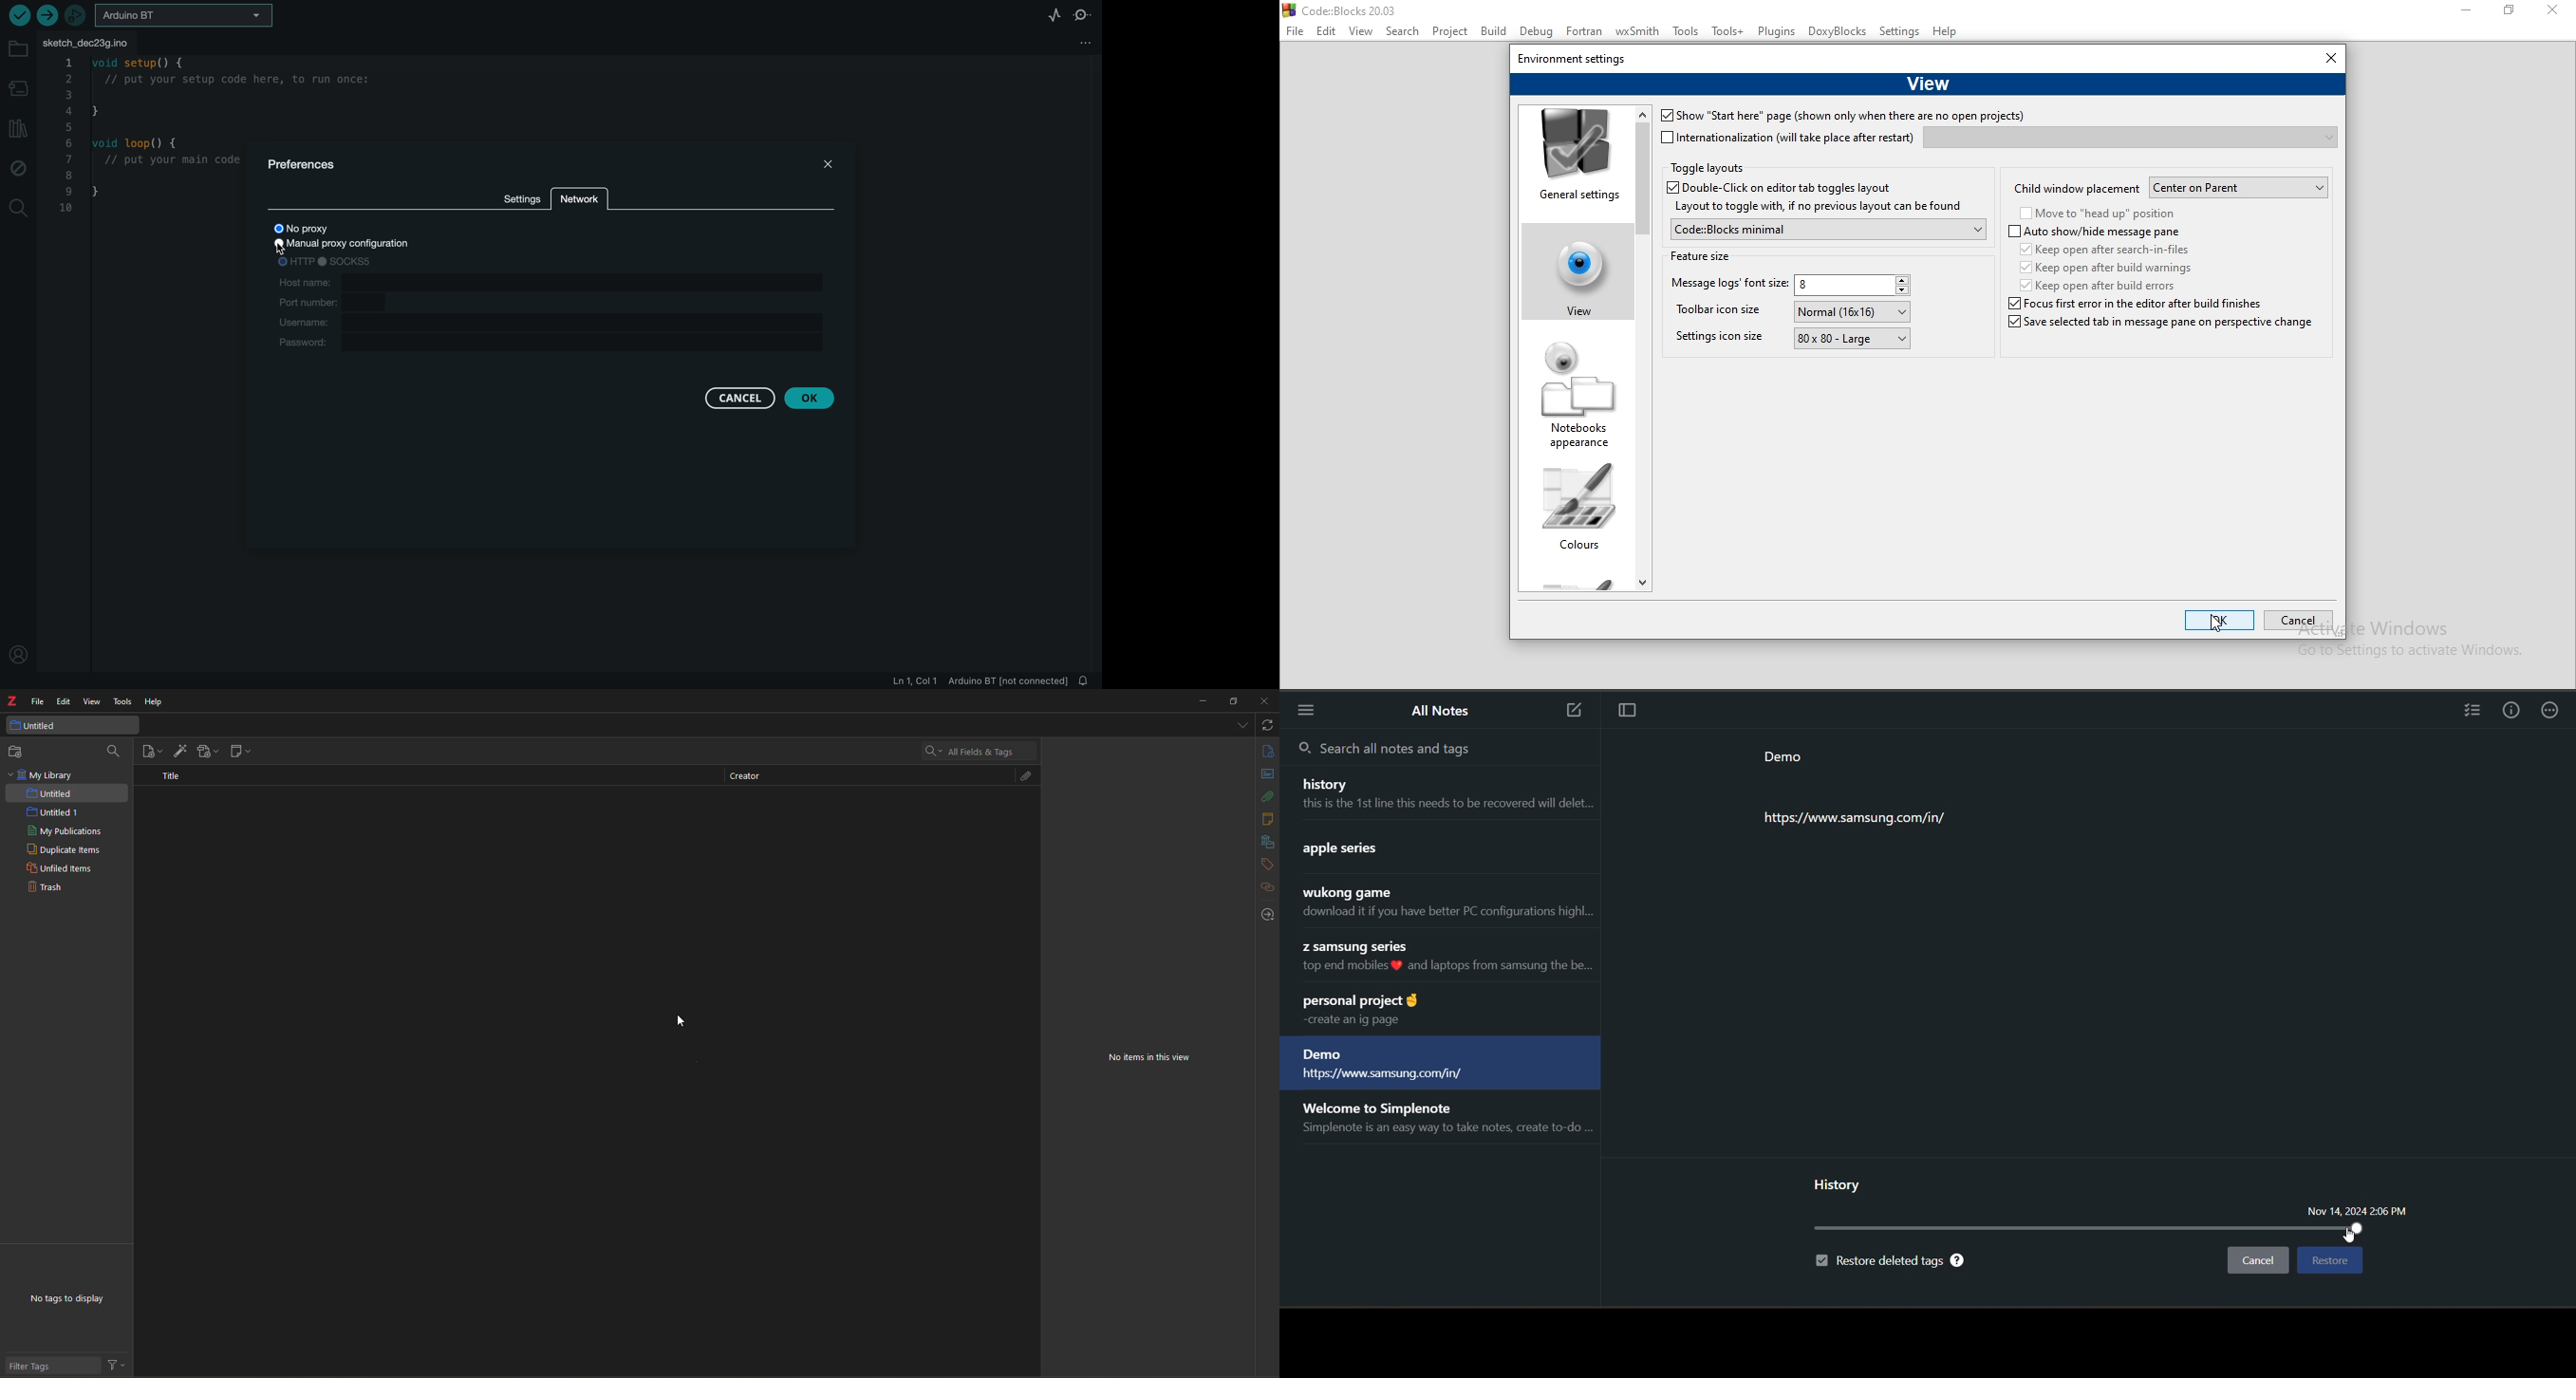 The width and height of the screenshot is (2576, 1400). Describe the element at coordinates (207, 751) in the screenshot. I see `add attachment` at that location.